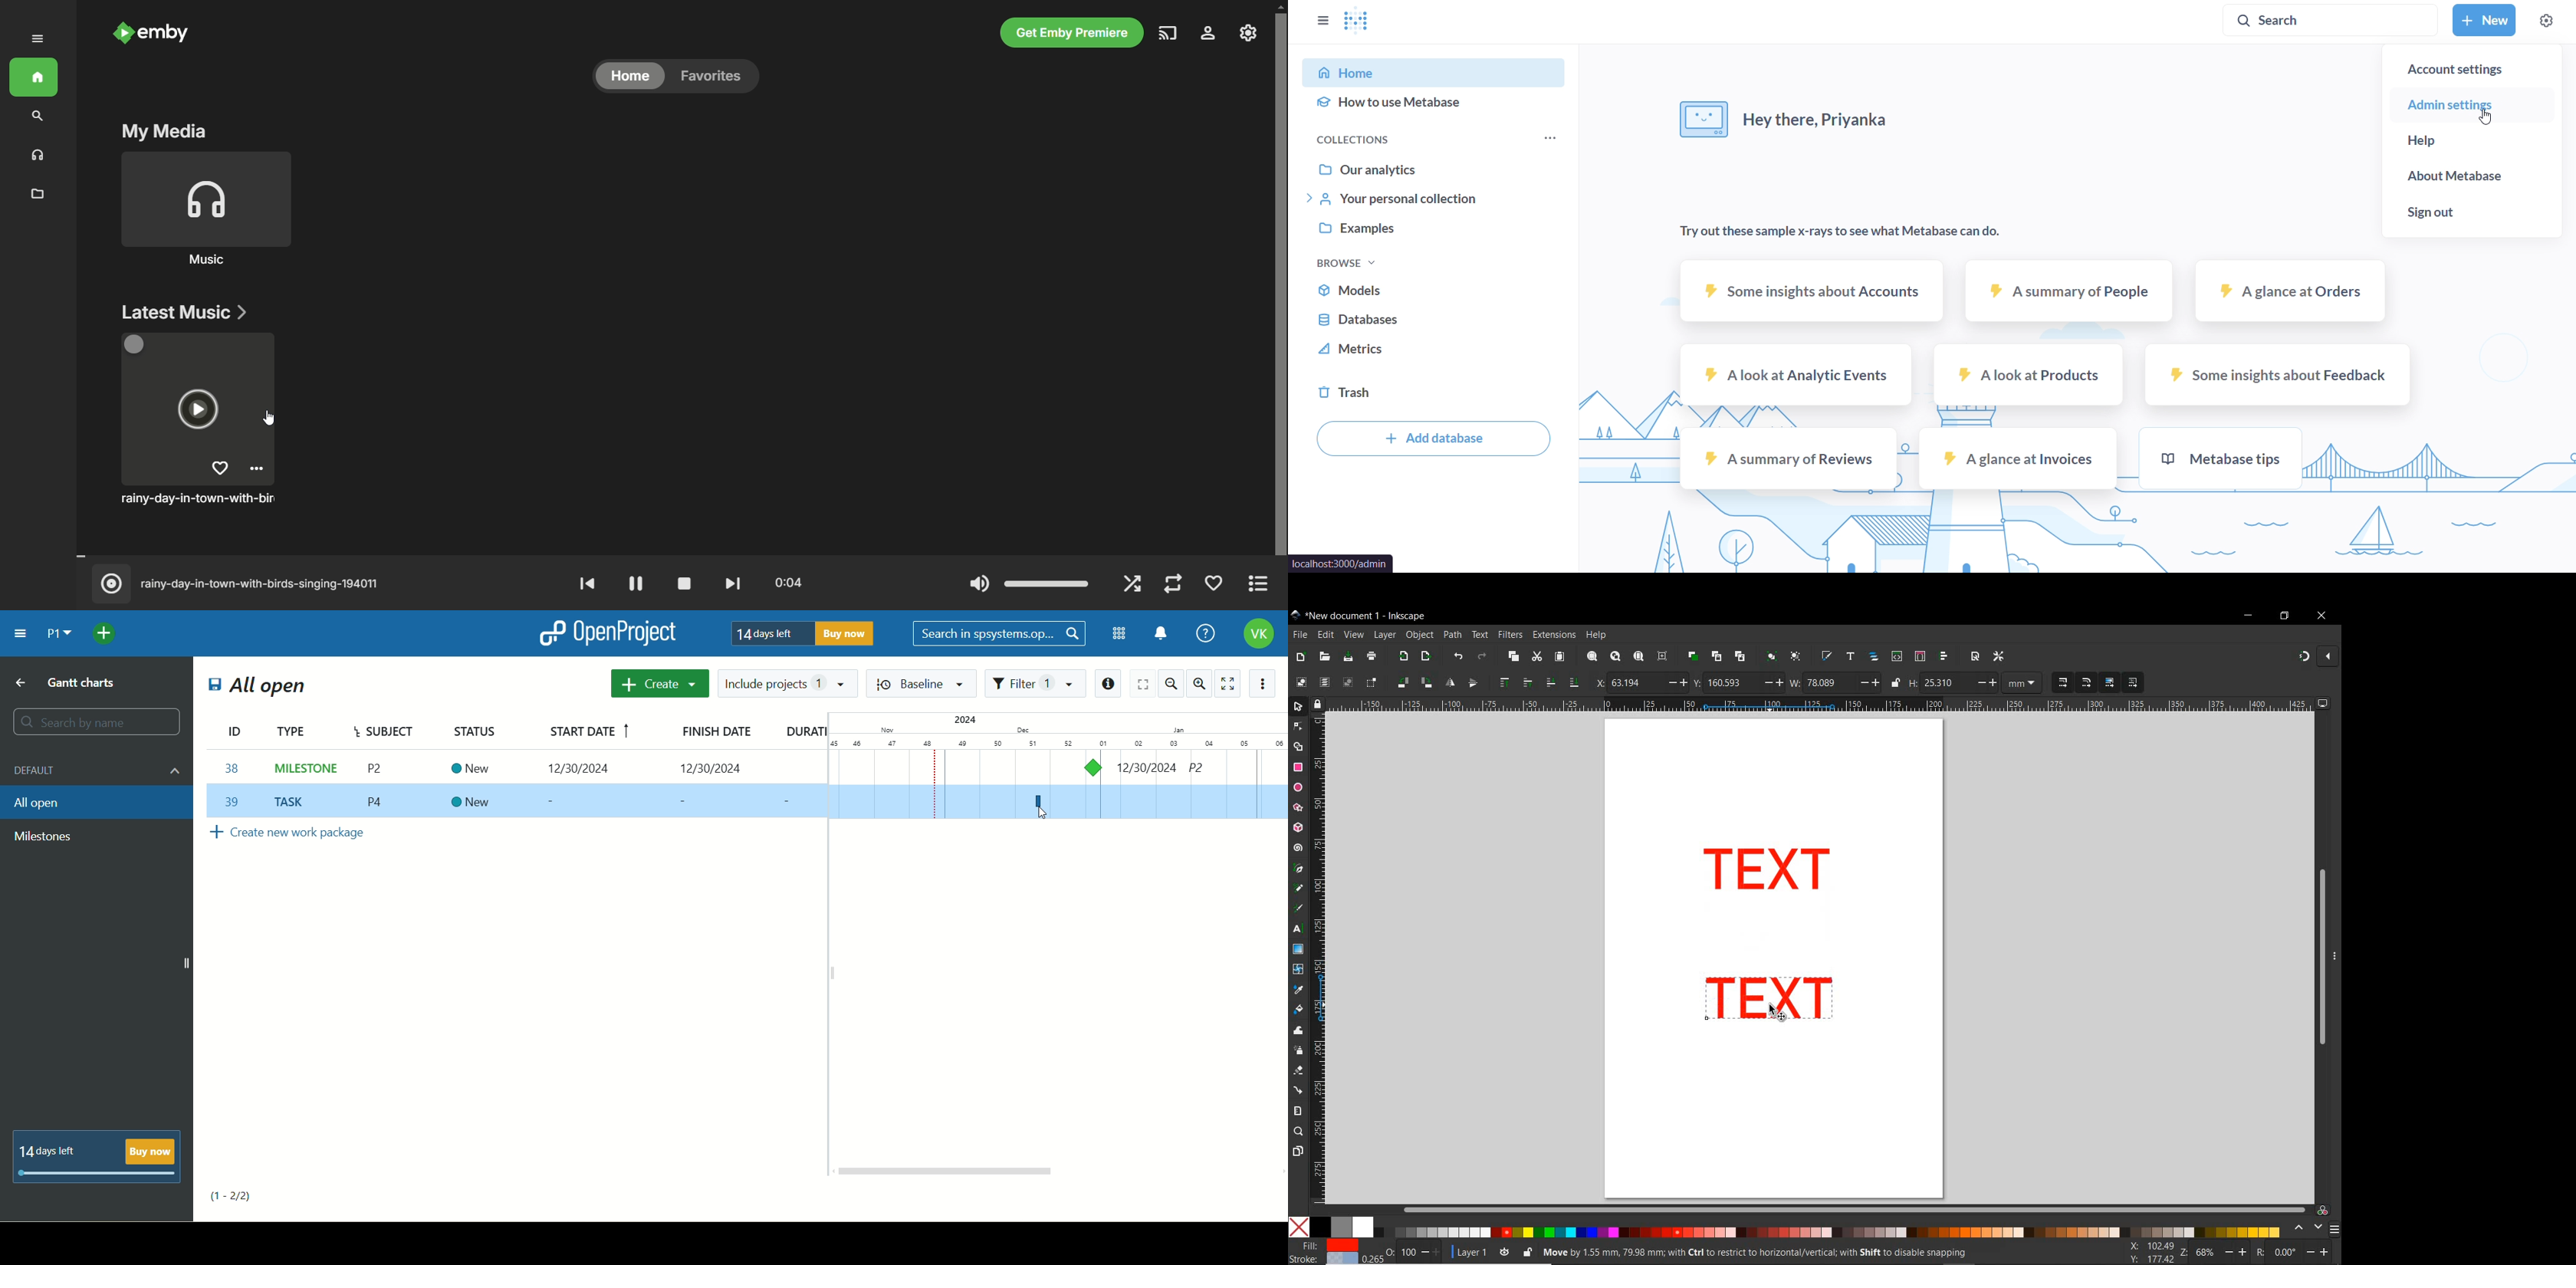  I want to click on eraser tool, so click(1297, 1071).